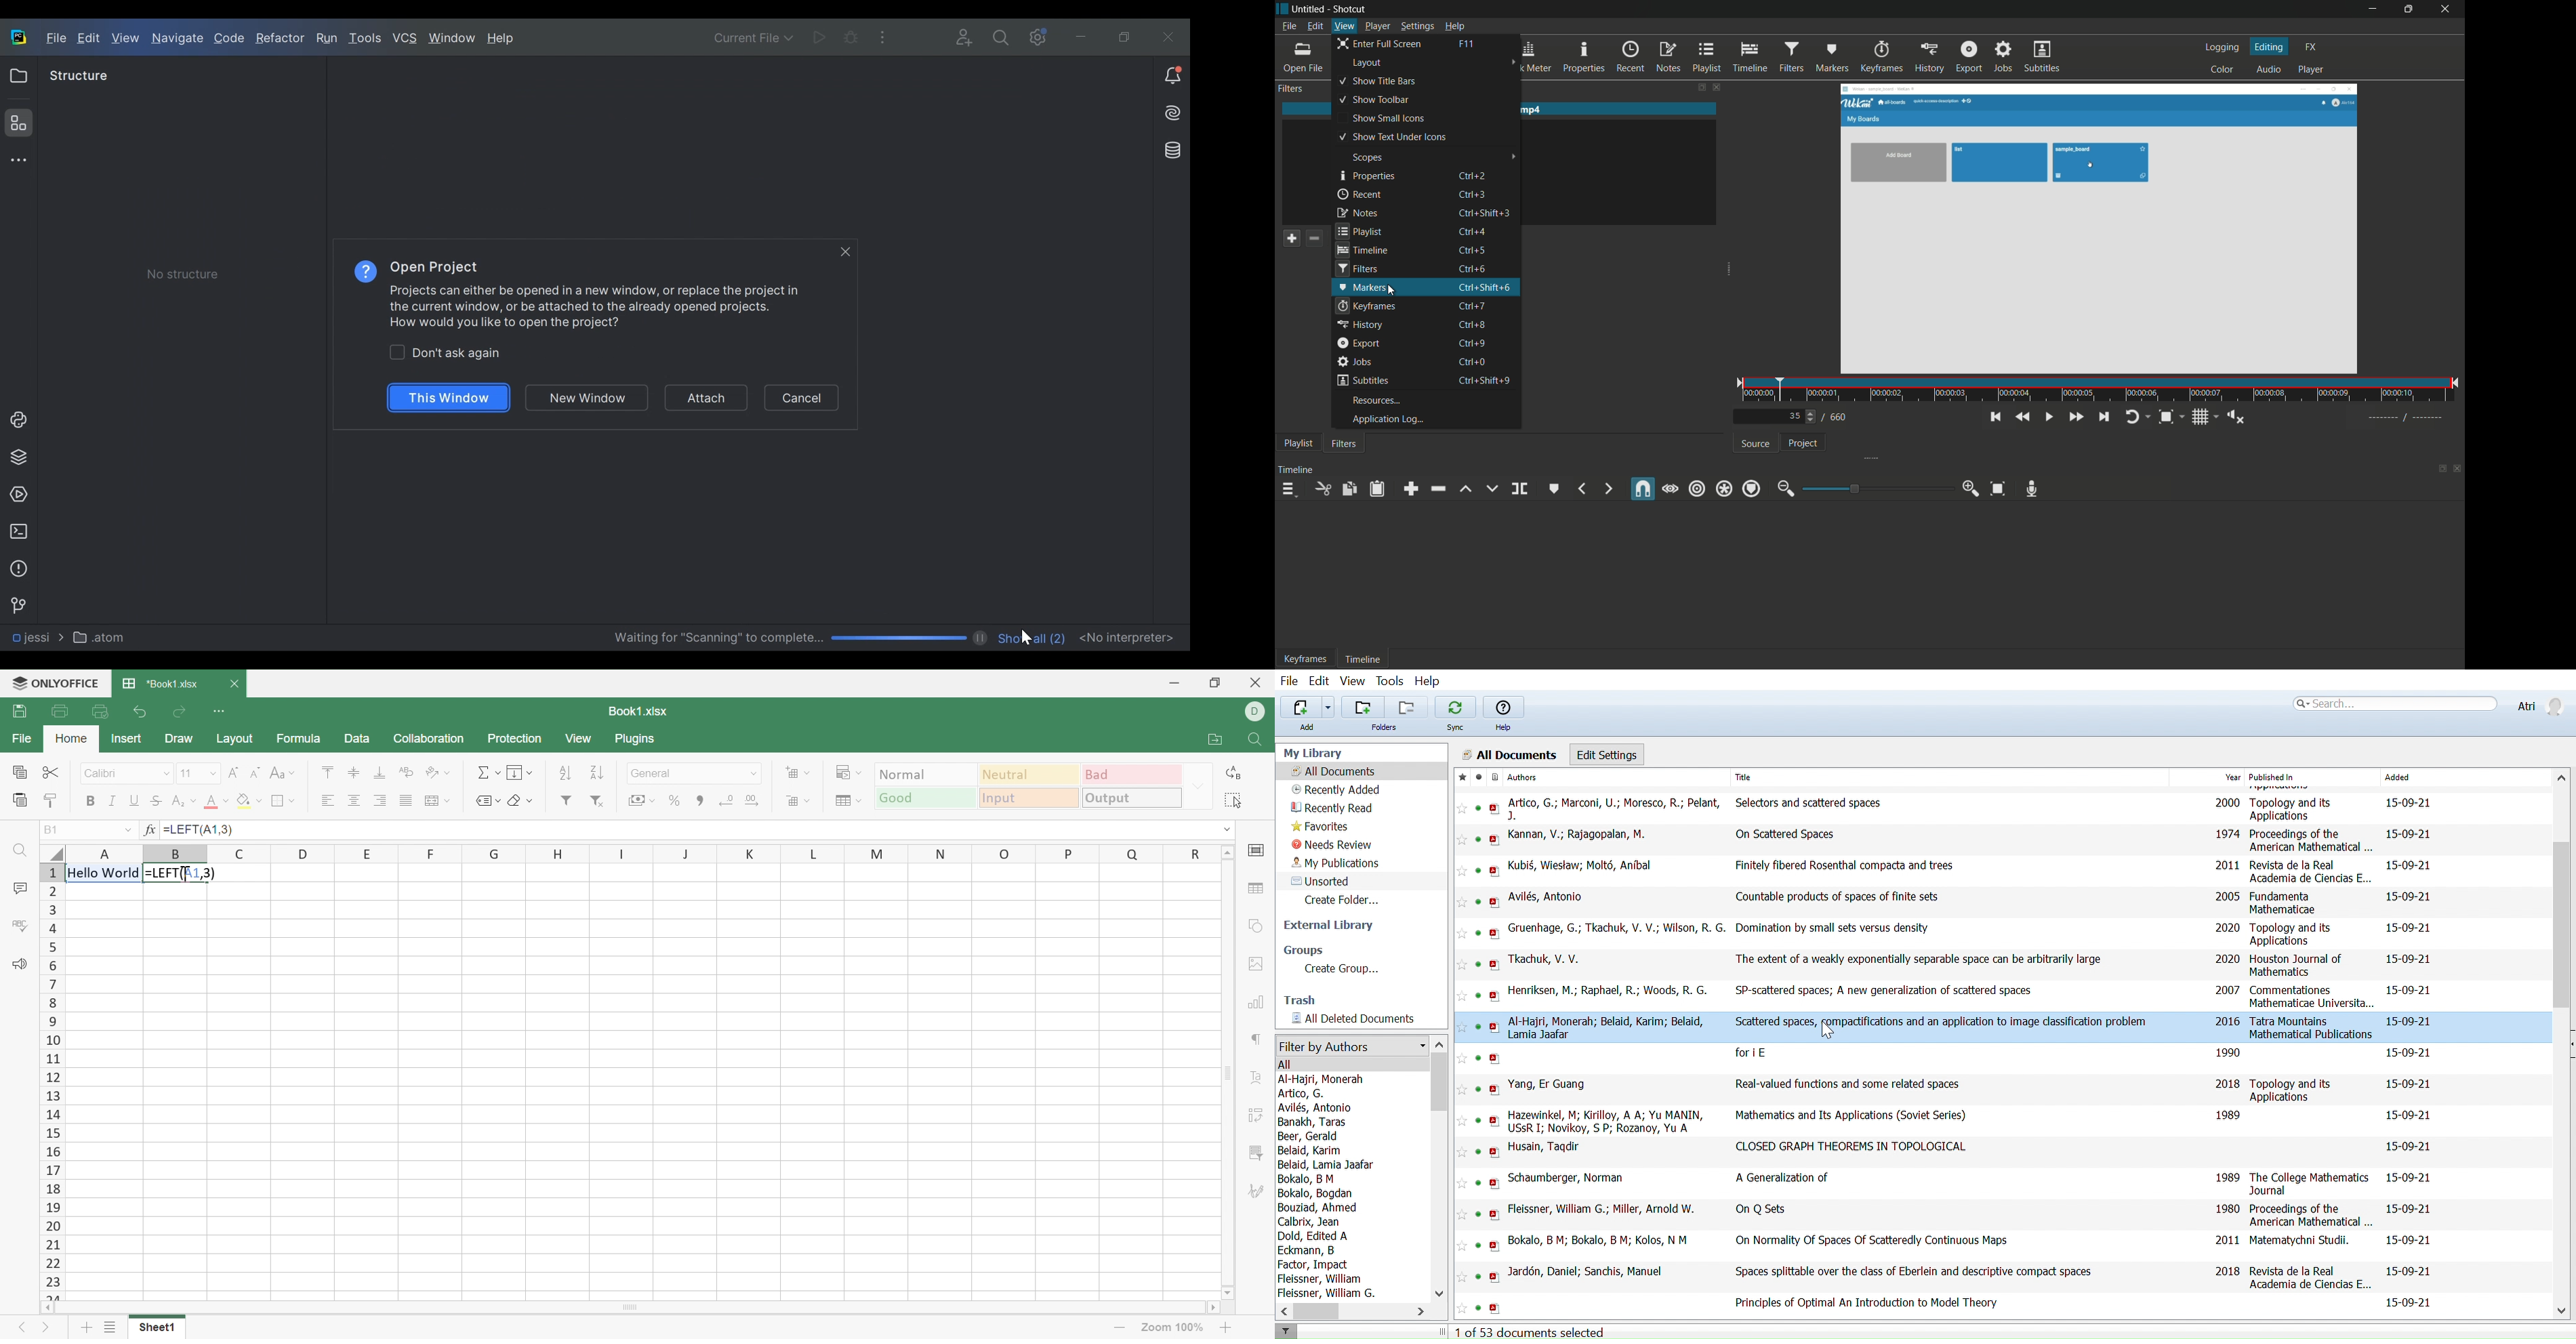 The width and height of the screenshot is (2576, 1344). What do you see at coordinates (1752, 489) in the screenshot?
I see `ripple markers` at bounding box center [1752, 489].